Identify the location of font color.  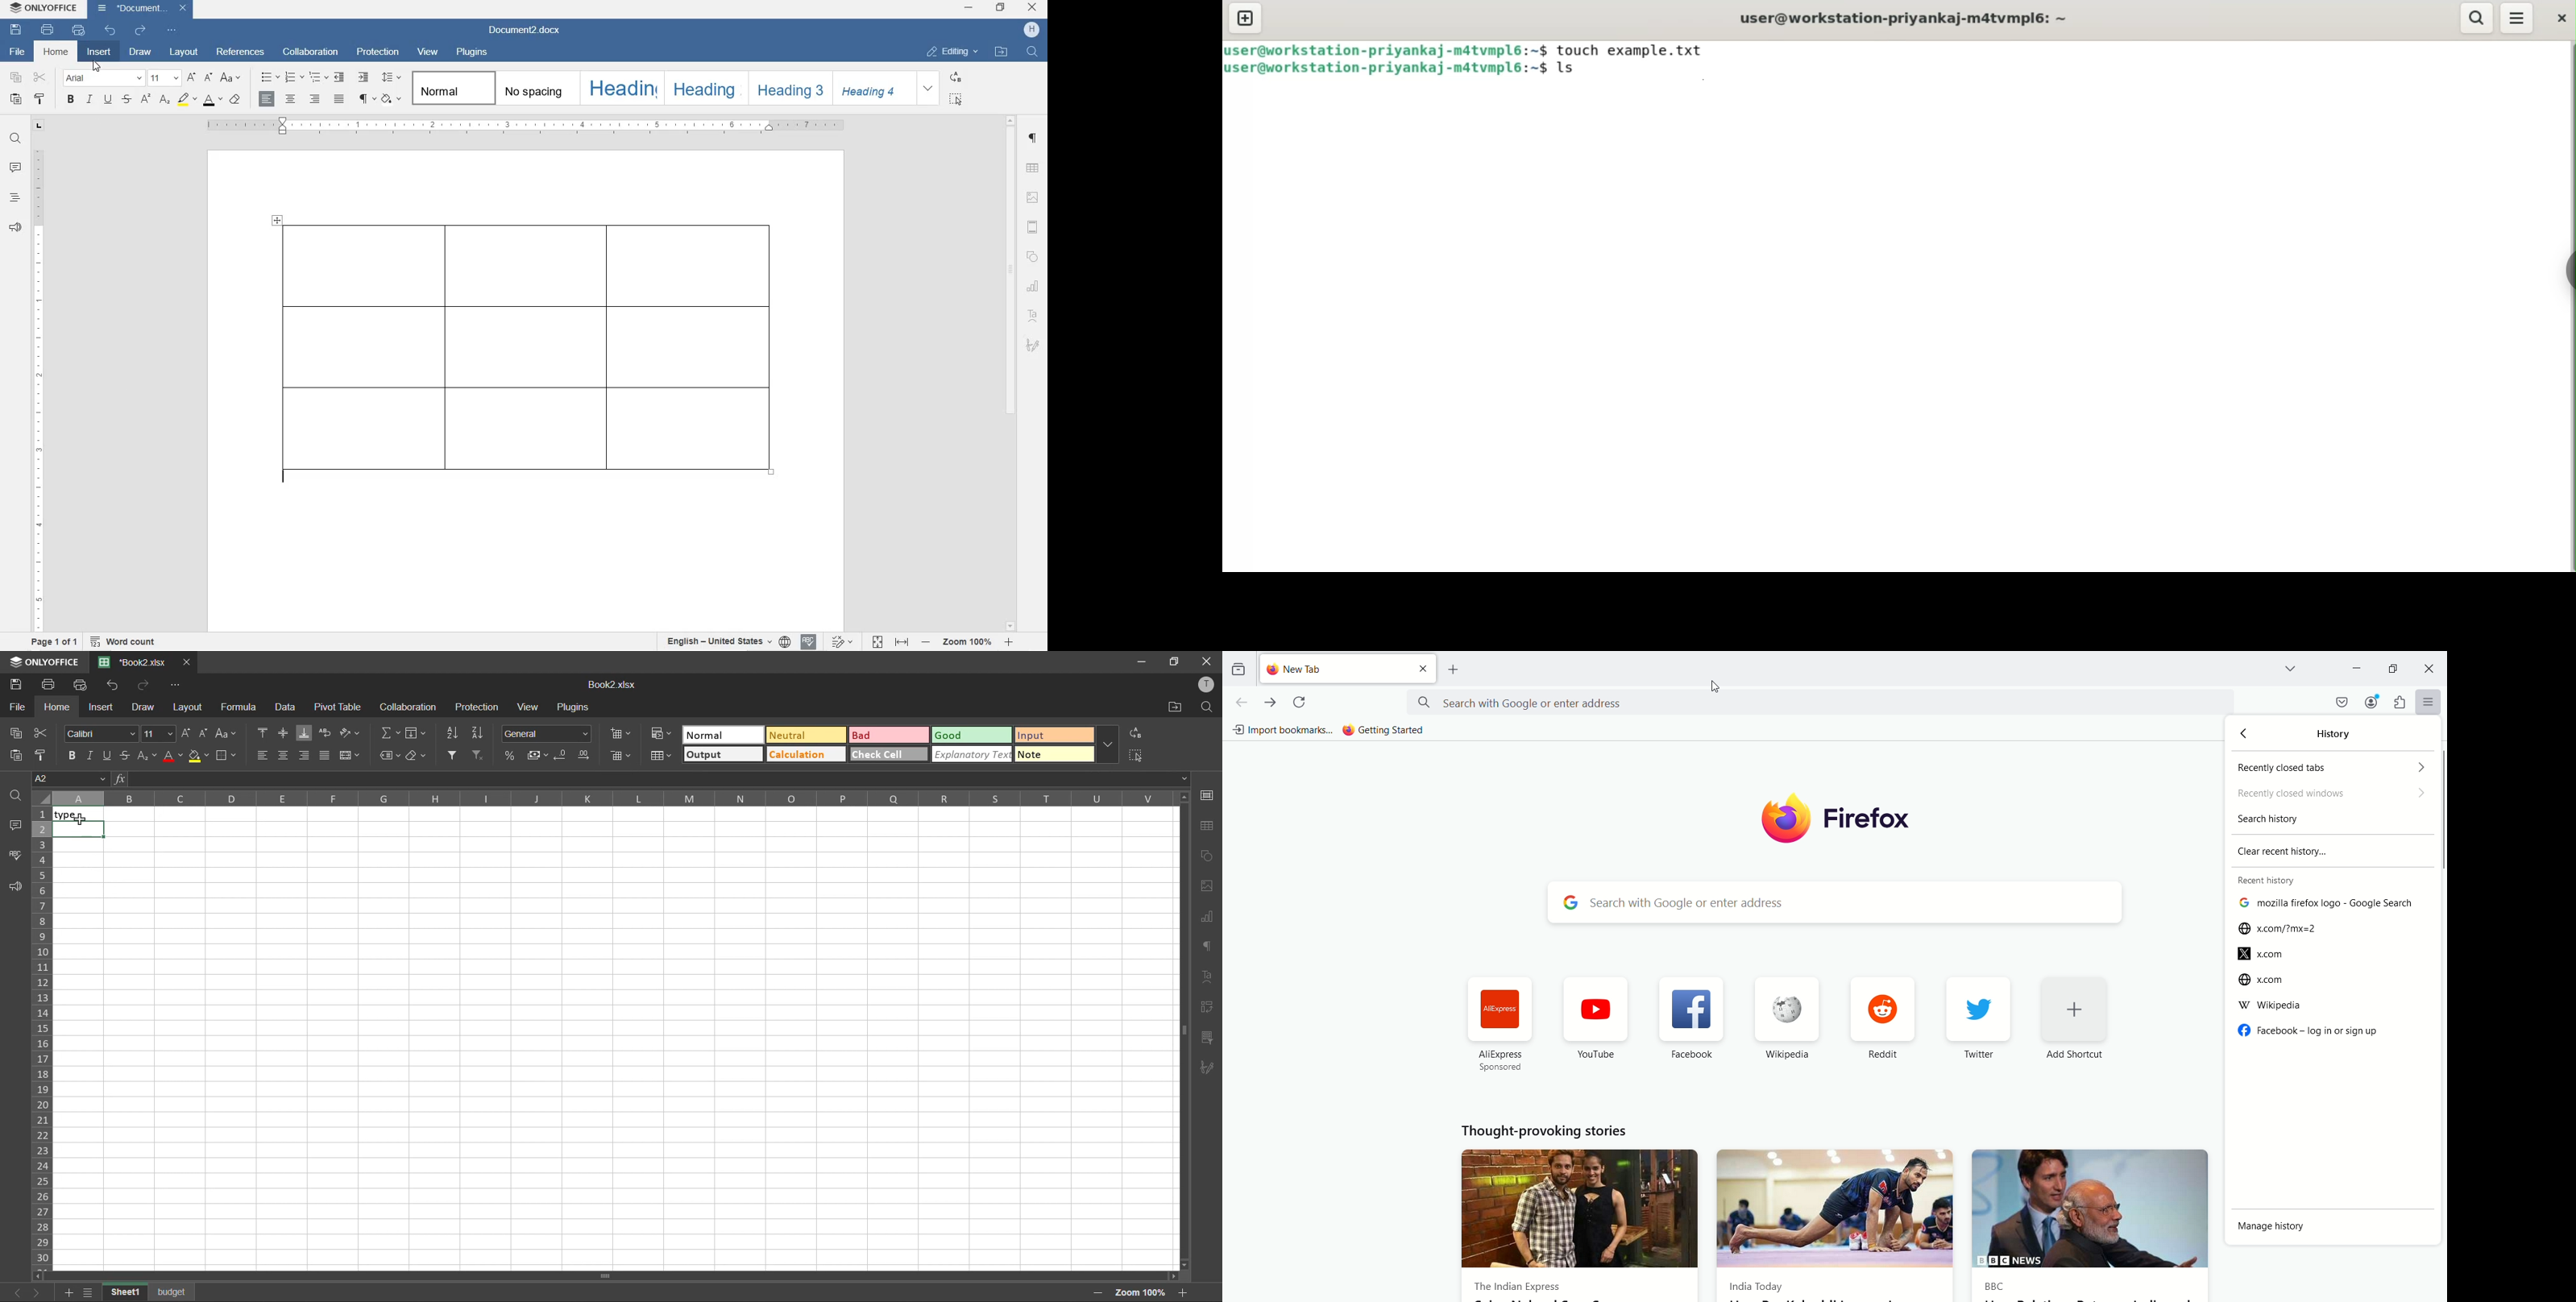
(214, 101).